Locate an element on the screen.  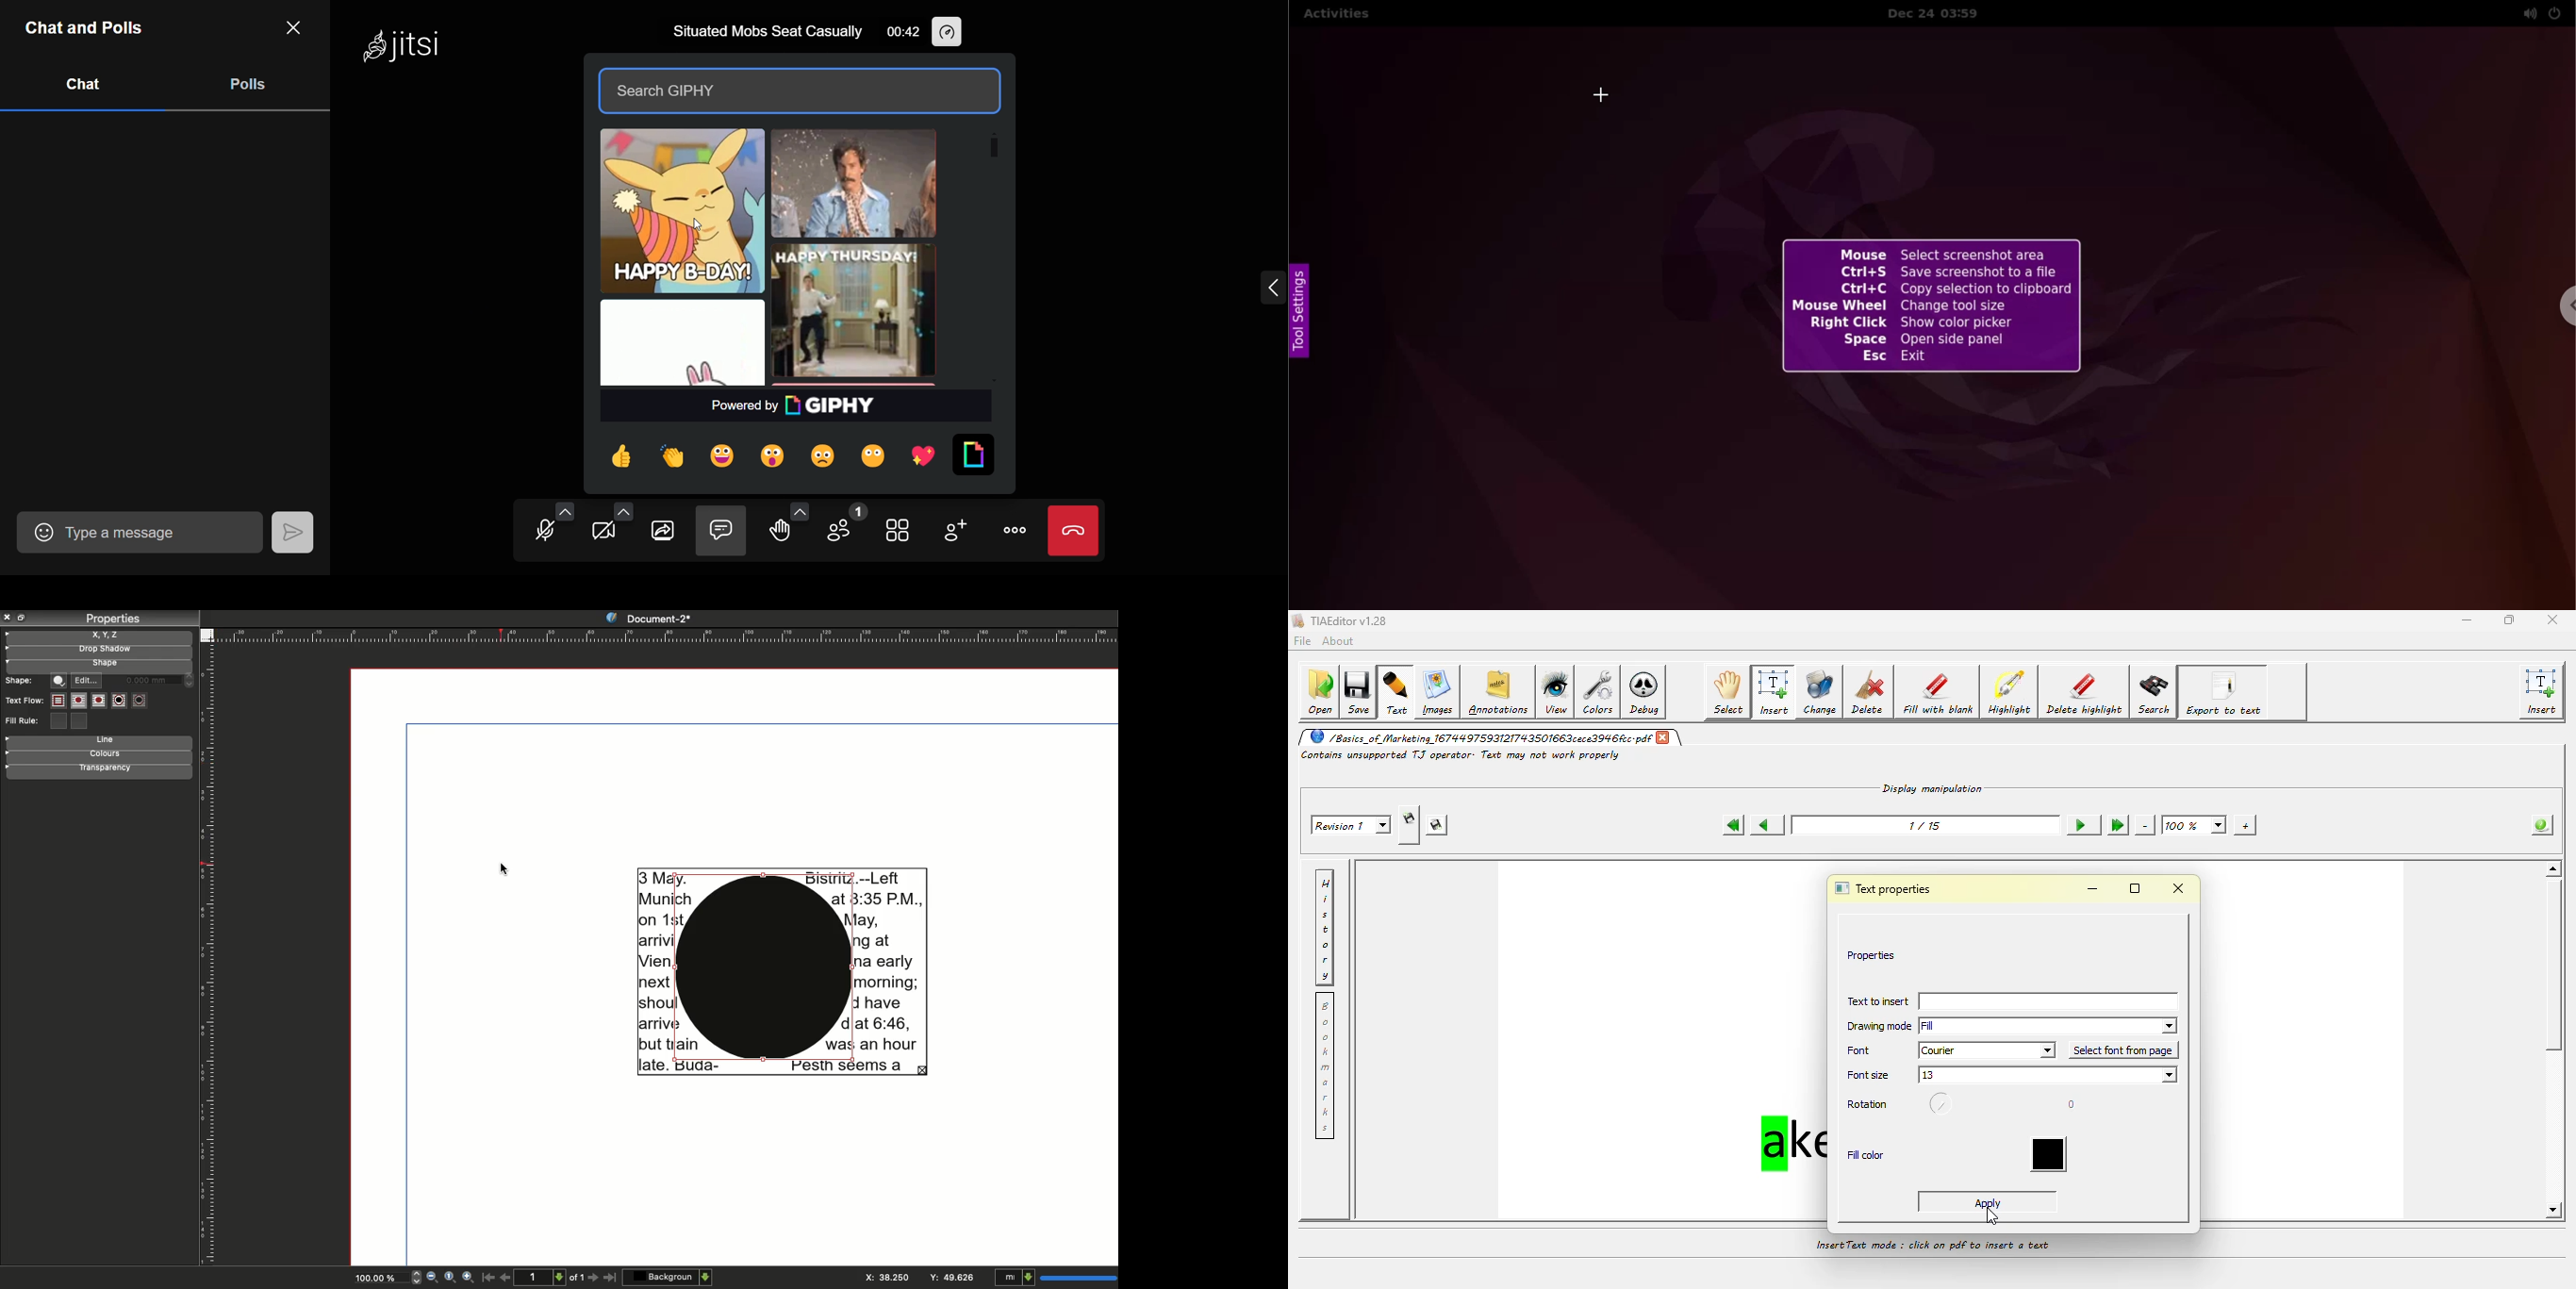
Y: 87.481 is located at coordinates (950, 1277).